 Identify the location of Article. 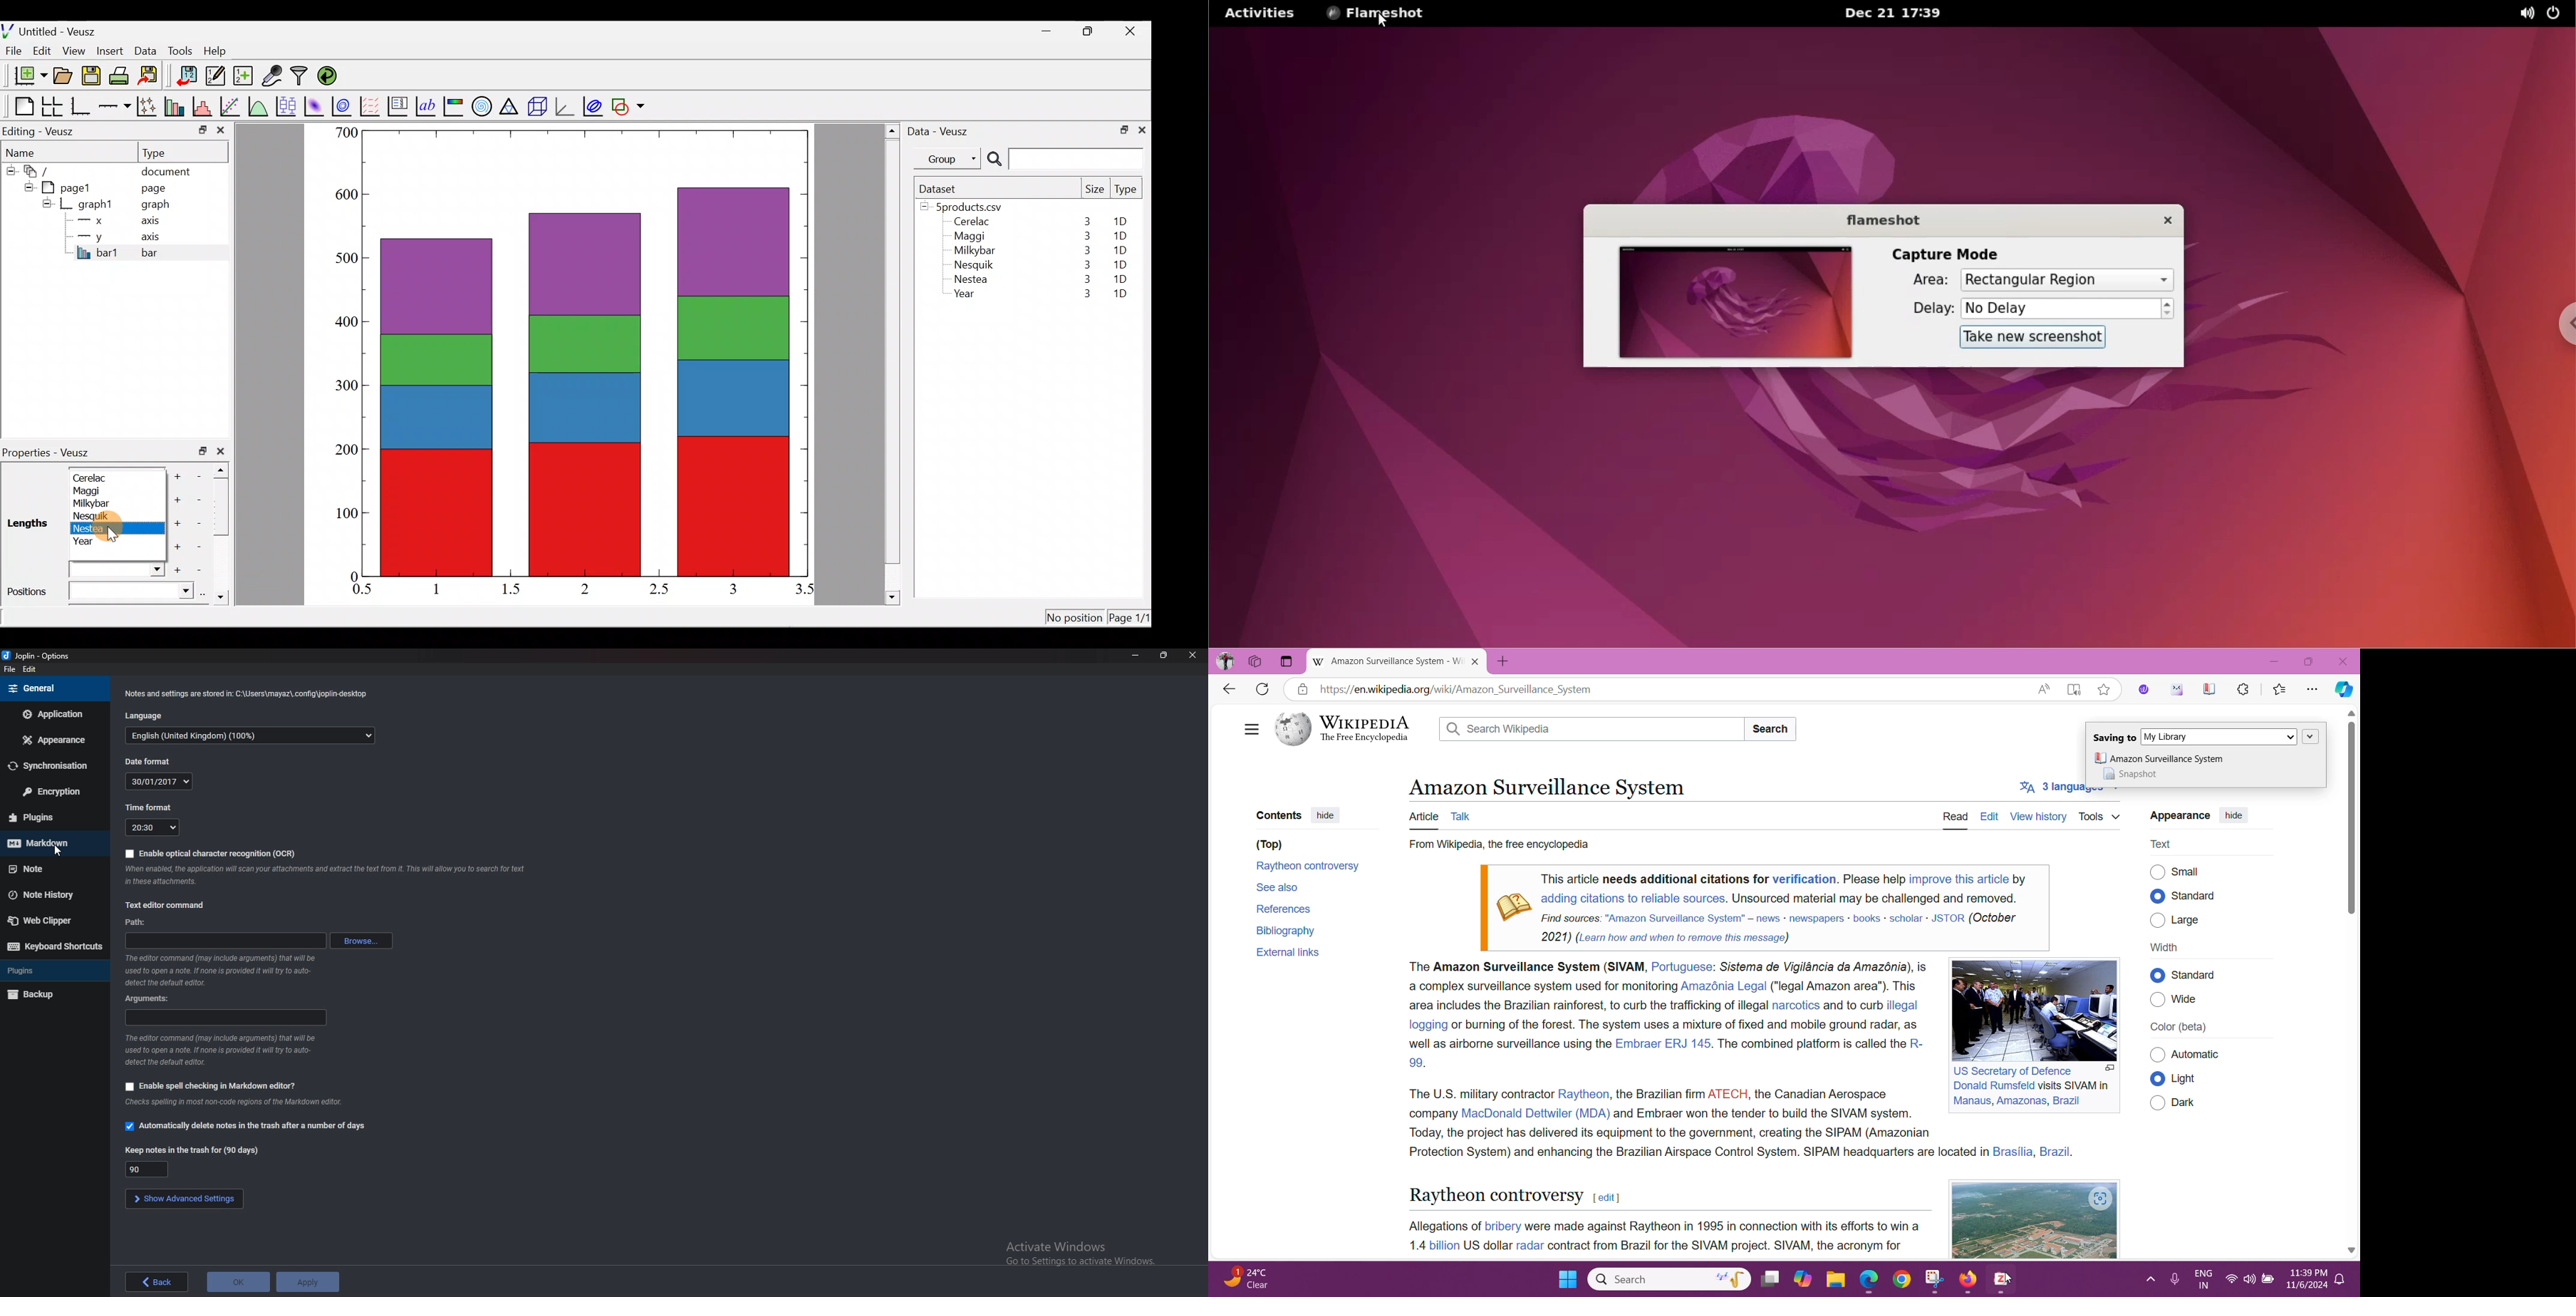
(1423, 817).